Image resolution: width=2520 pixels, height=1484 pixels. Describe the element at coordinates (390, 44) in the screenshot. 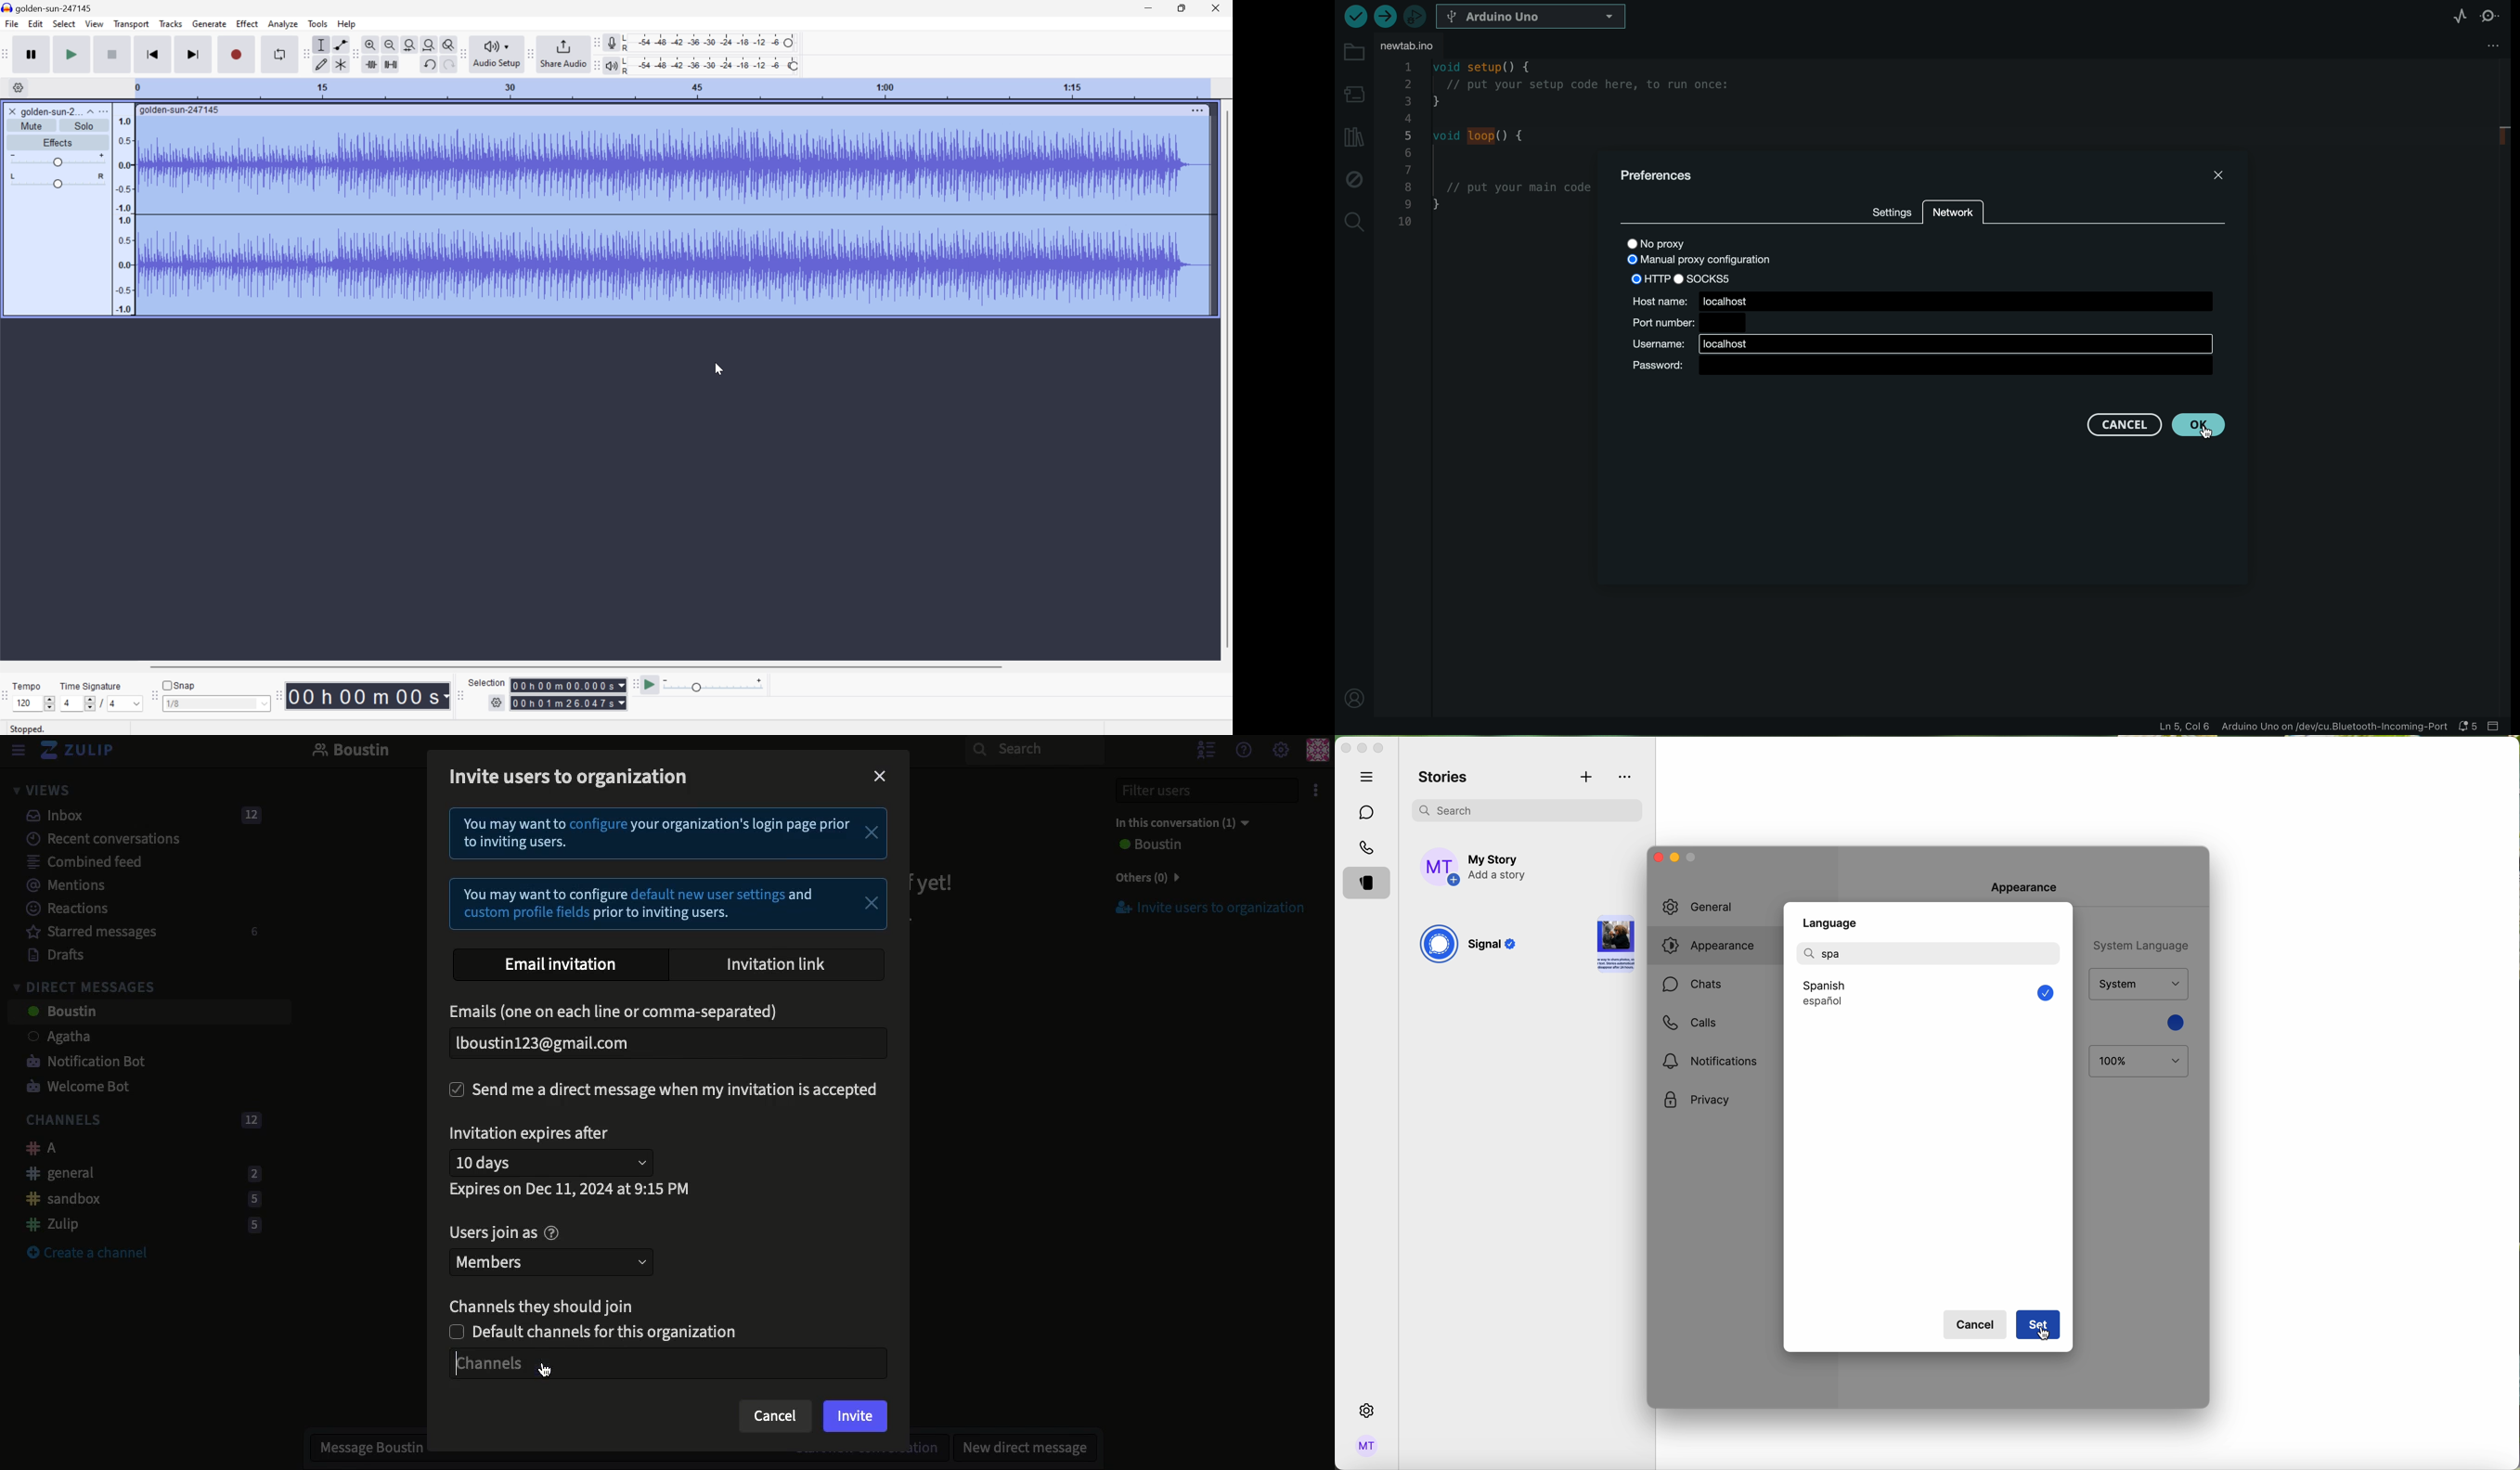

I see `Zoom out` at that location.